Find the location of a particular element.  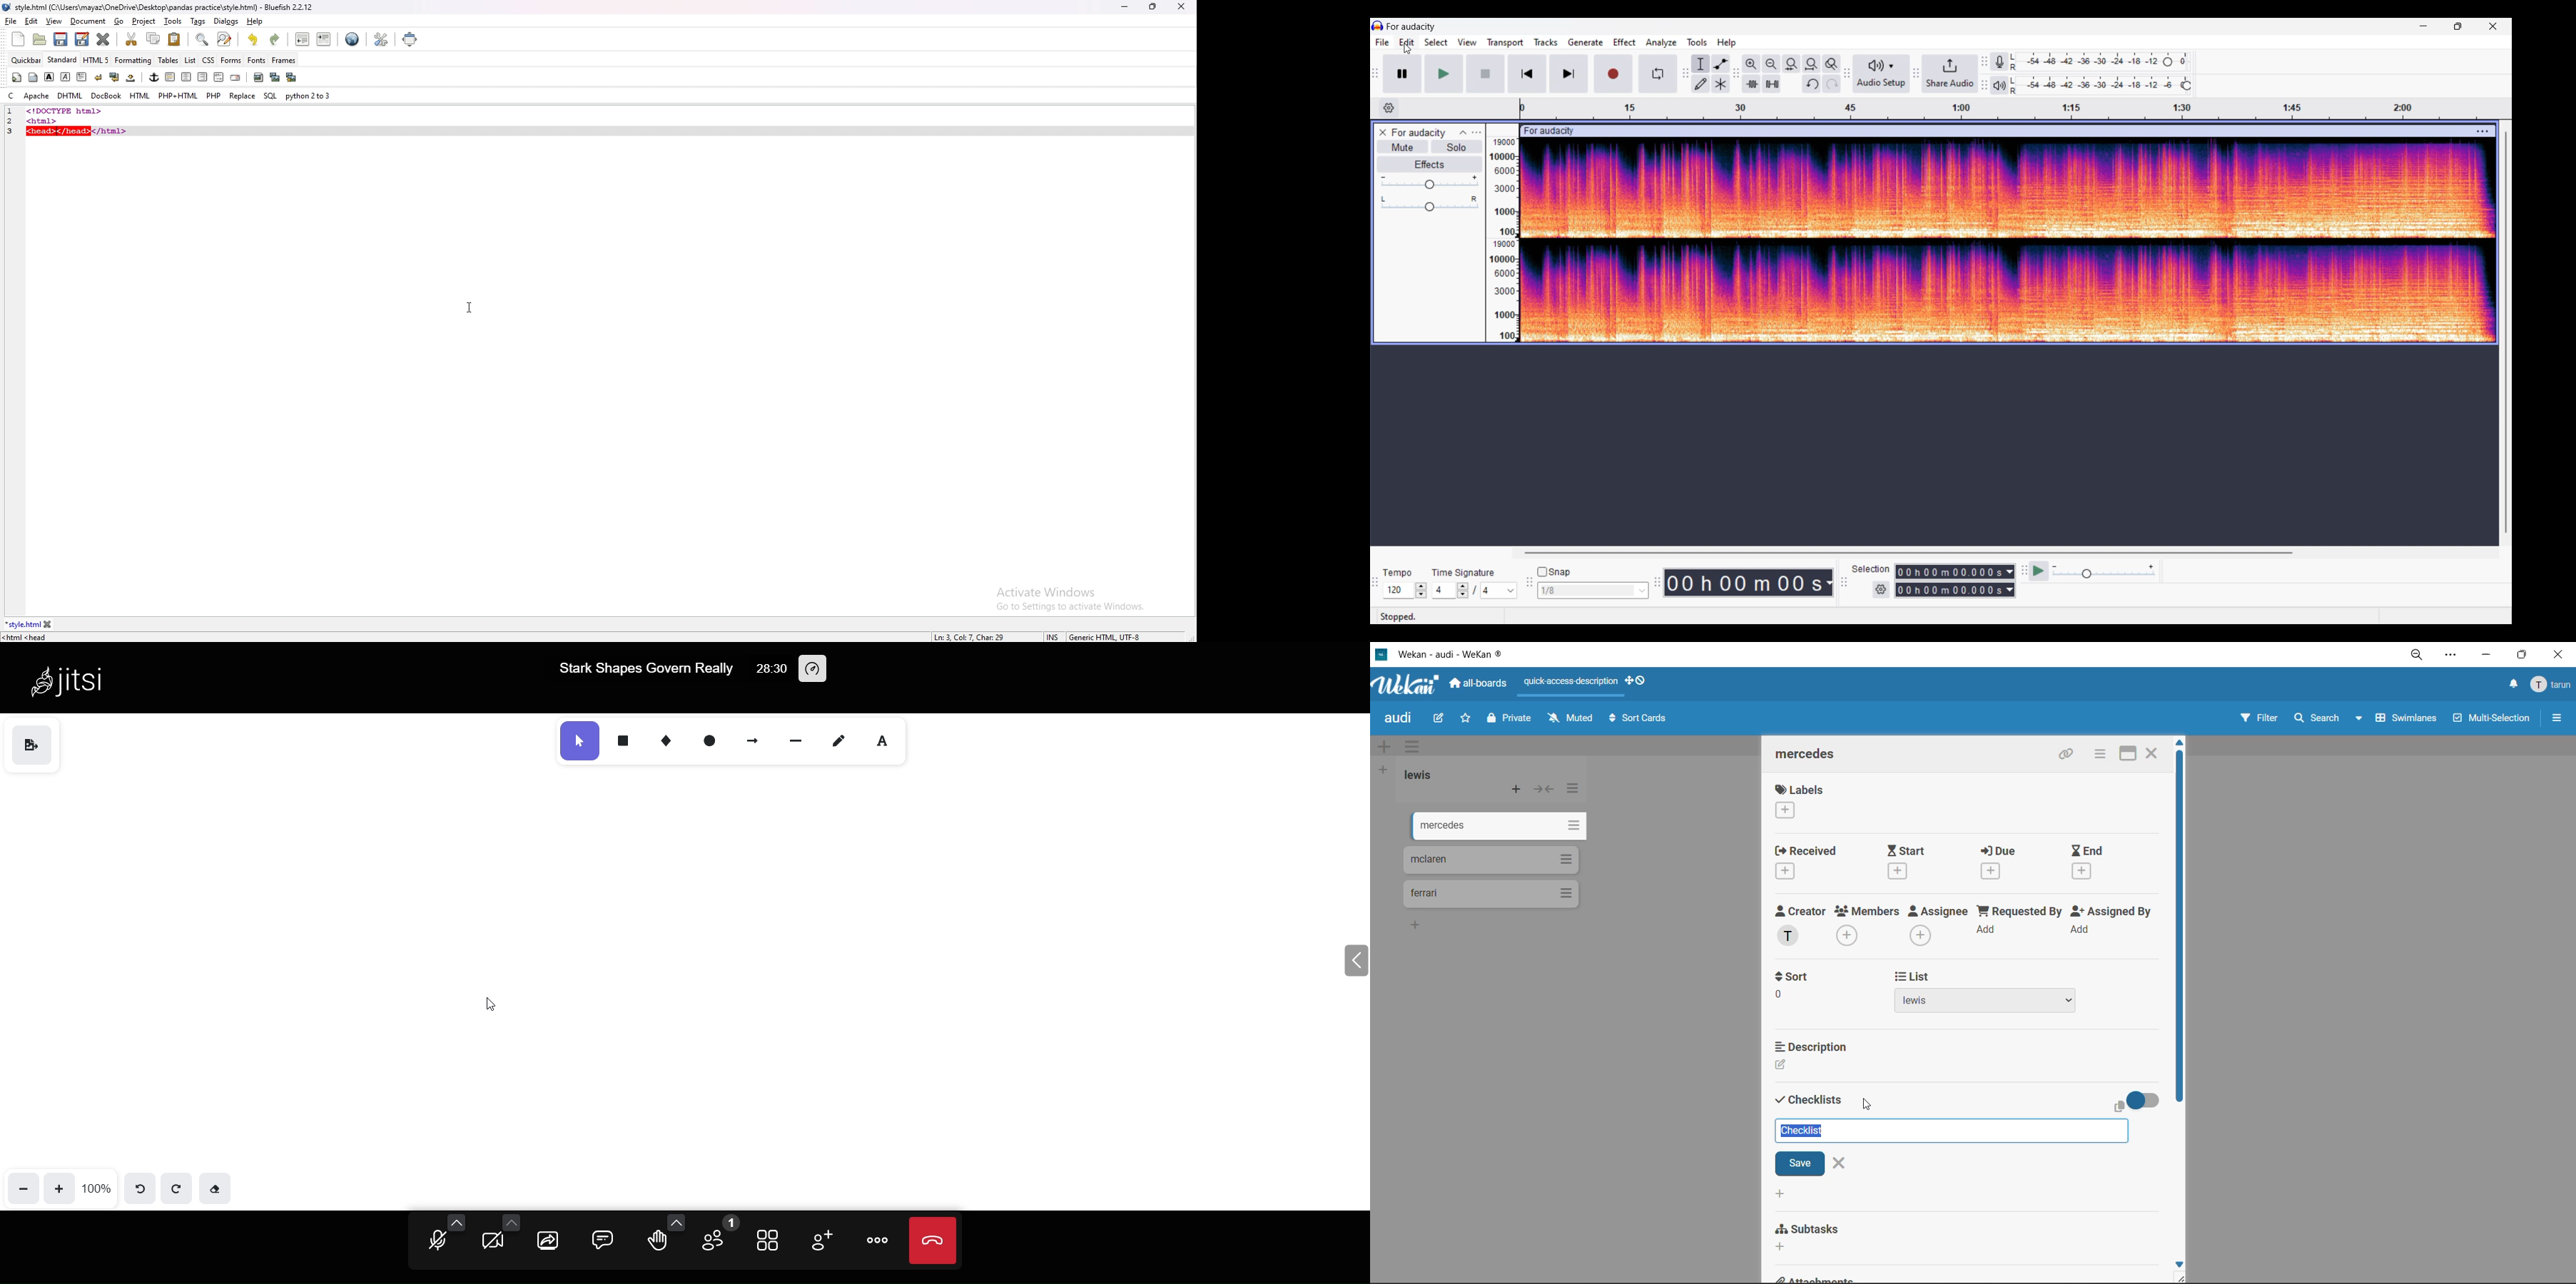

file name is located at coordinates (160, 8).